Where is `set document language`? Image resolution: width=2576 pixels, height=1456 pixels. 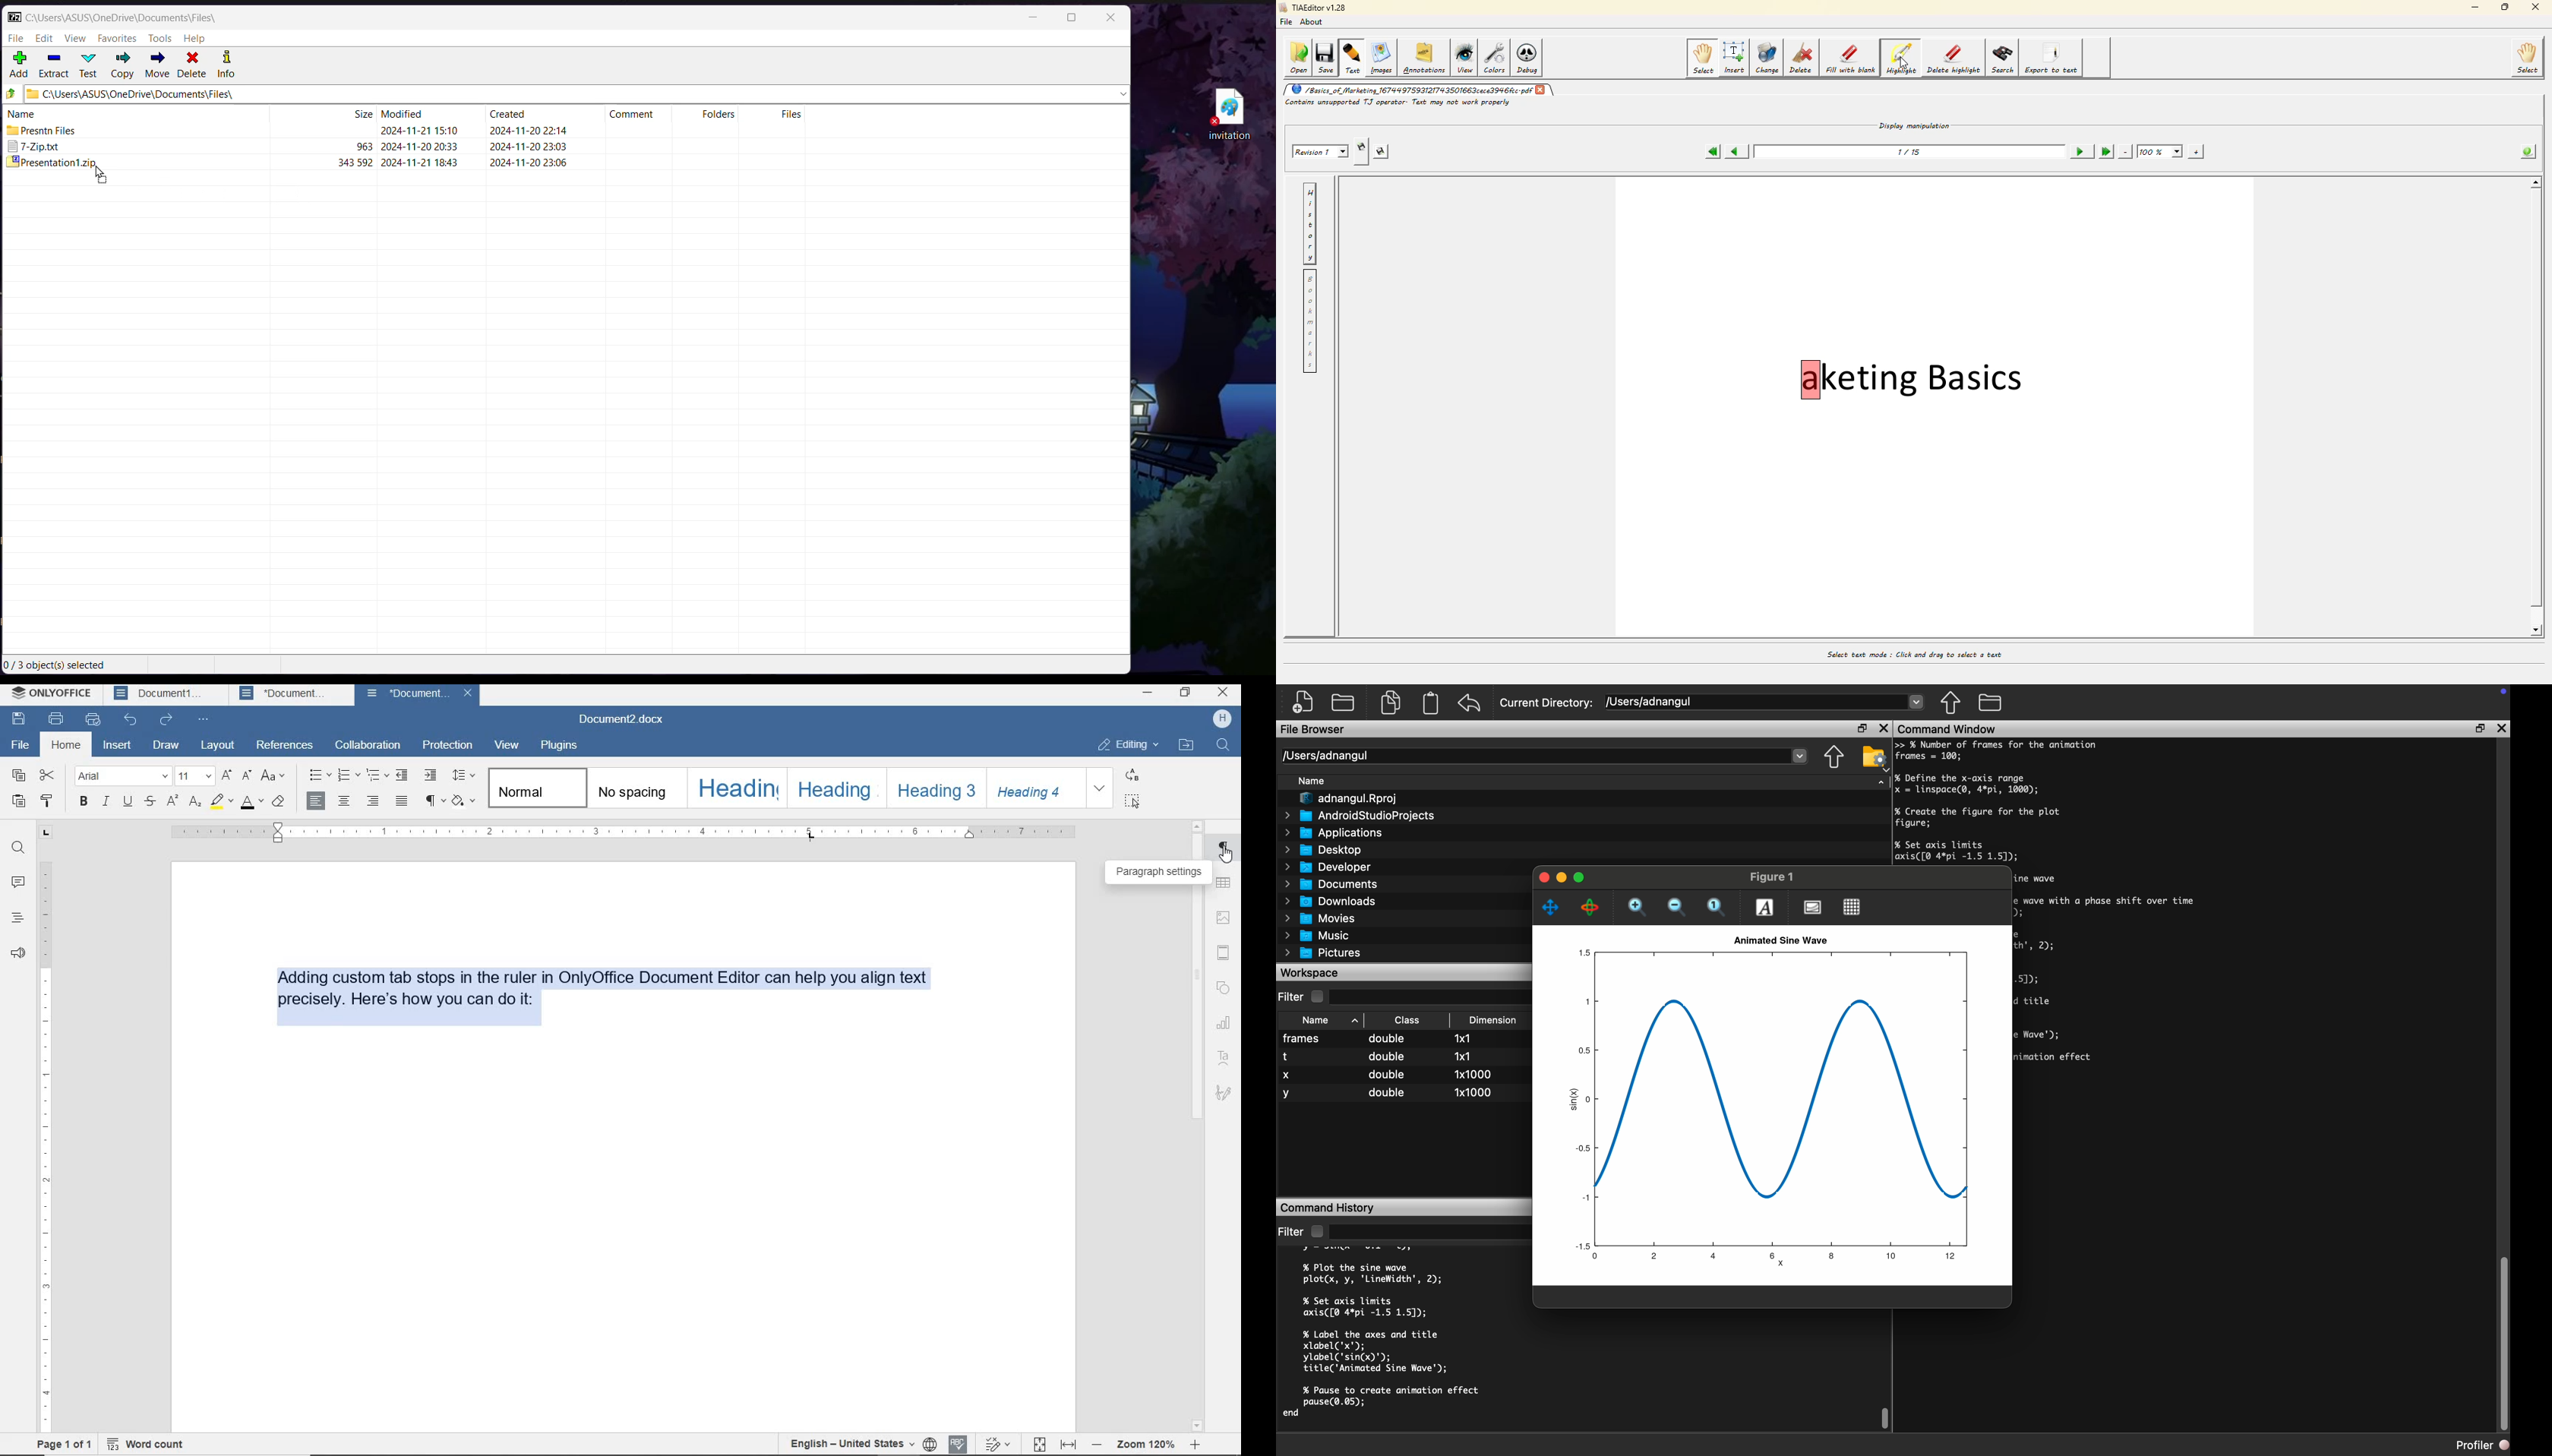
set document language is located at coordinates (929, 1443).